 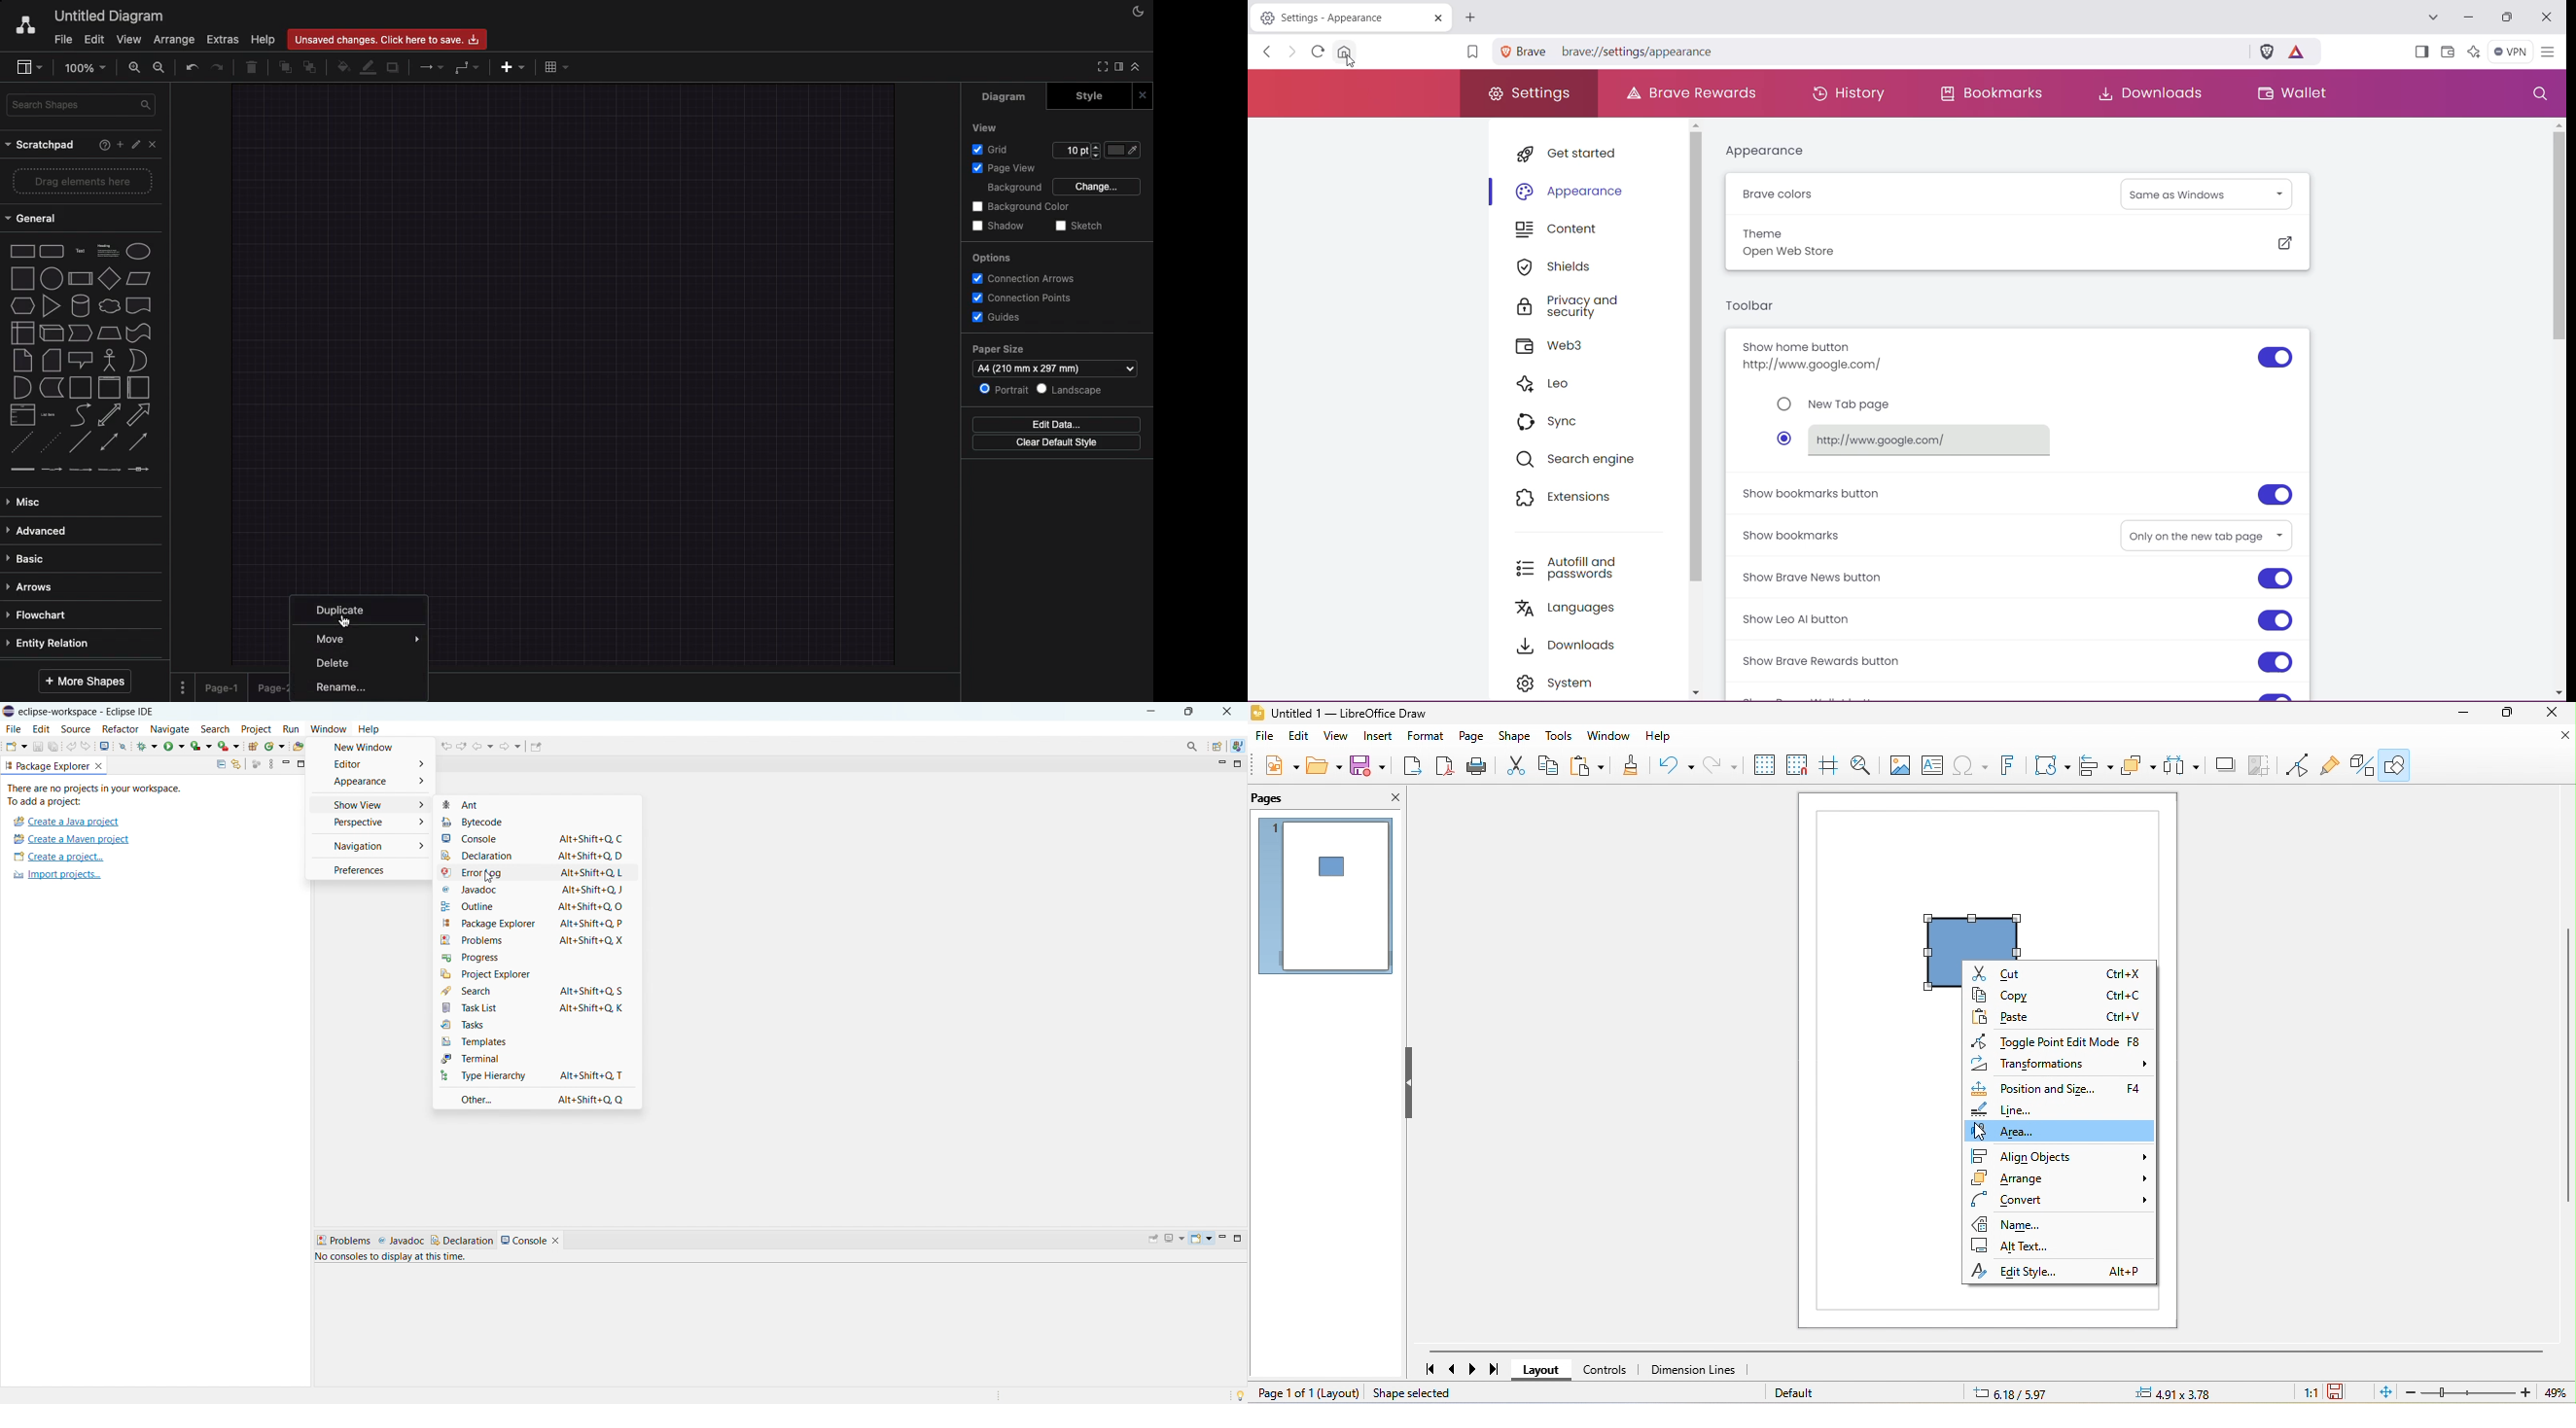 What do you see at coordinates (1445, 768) in the screenshot?
I see `export direct as pdf` at bounding box center [1445, 768].